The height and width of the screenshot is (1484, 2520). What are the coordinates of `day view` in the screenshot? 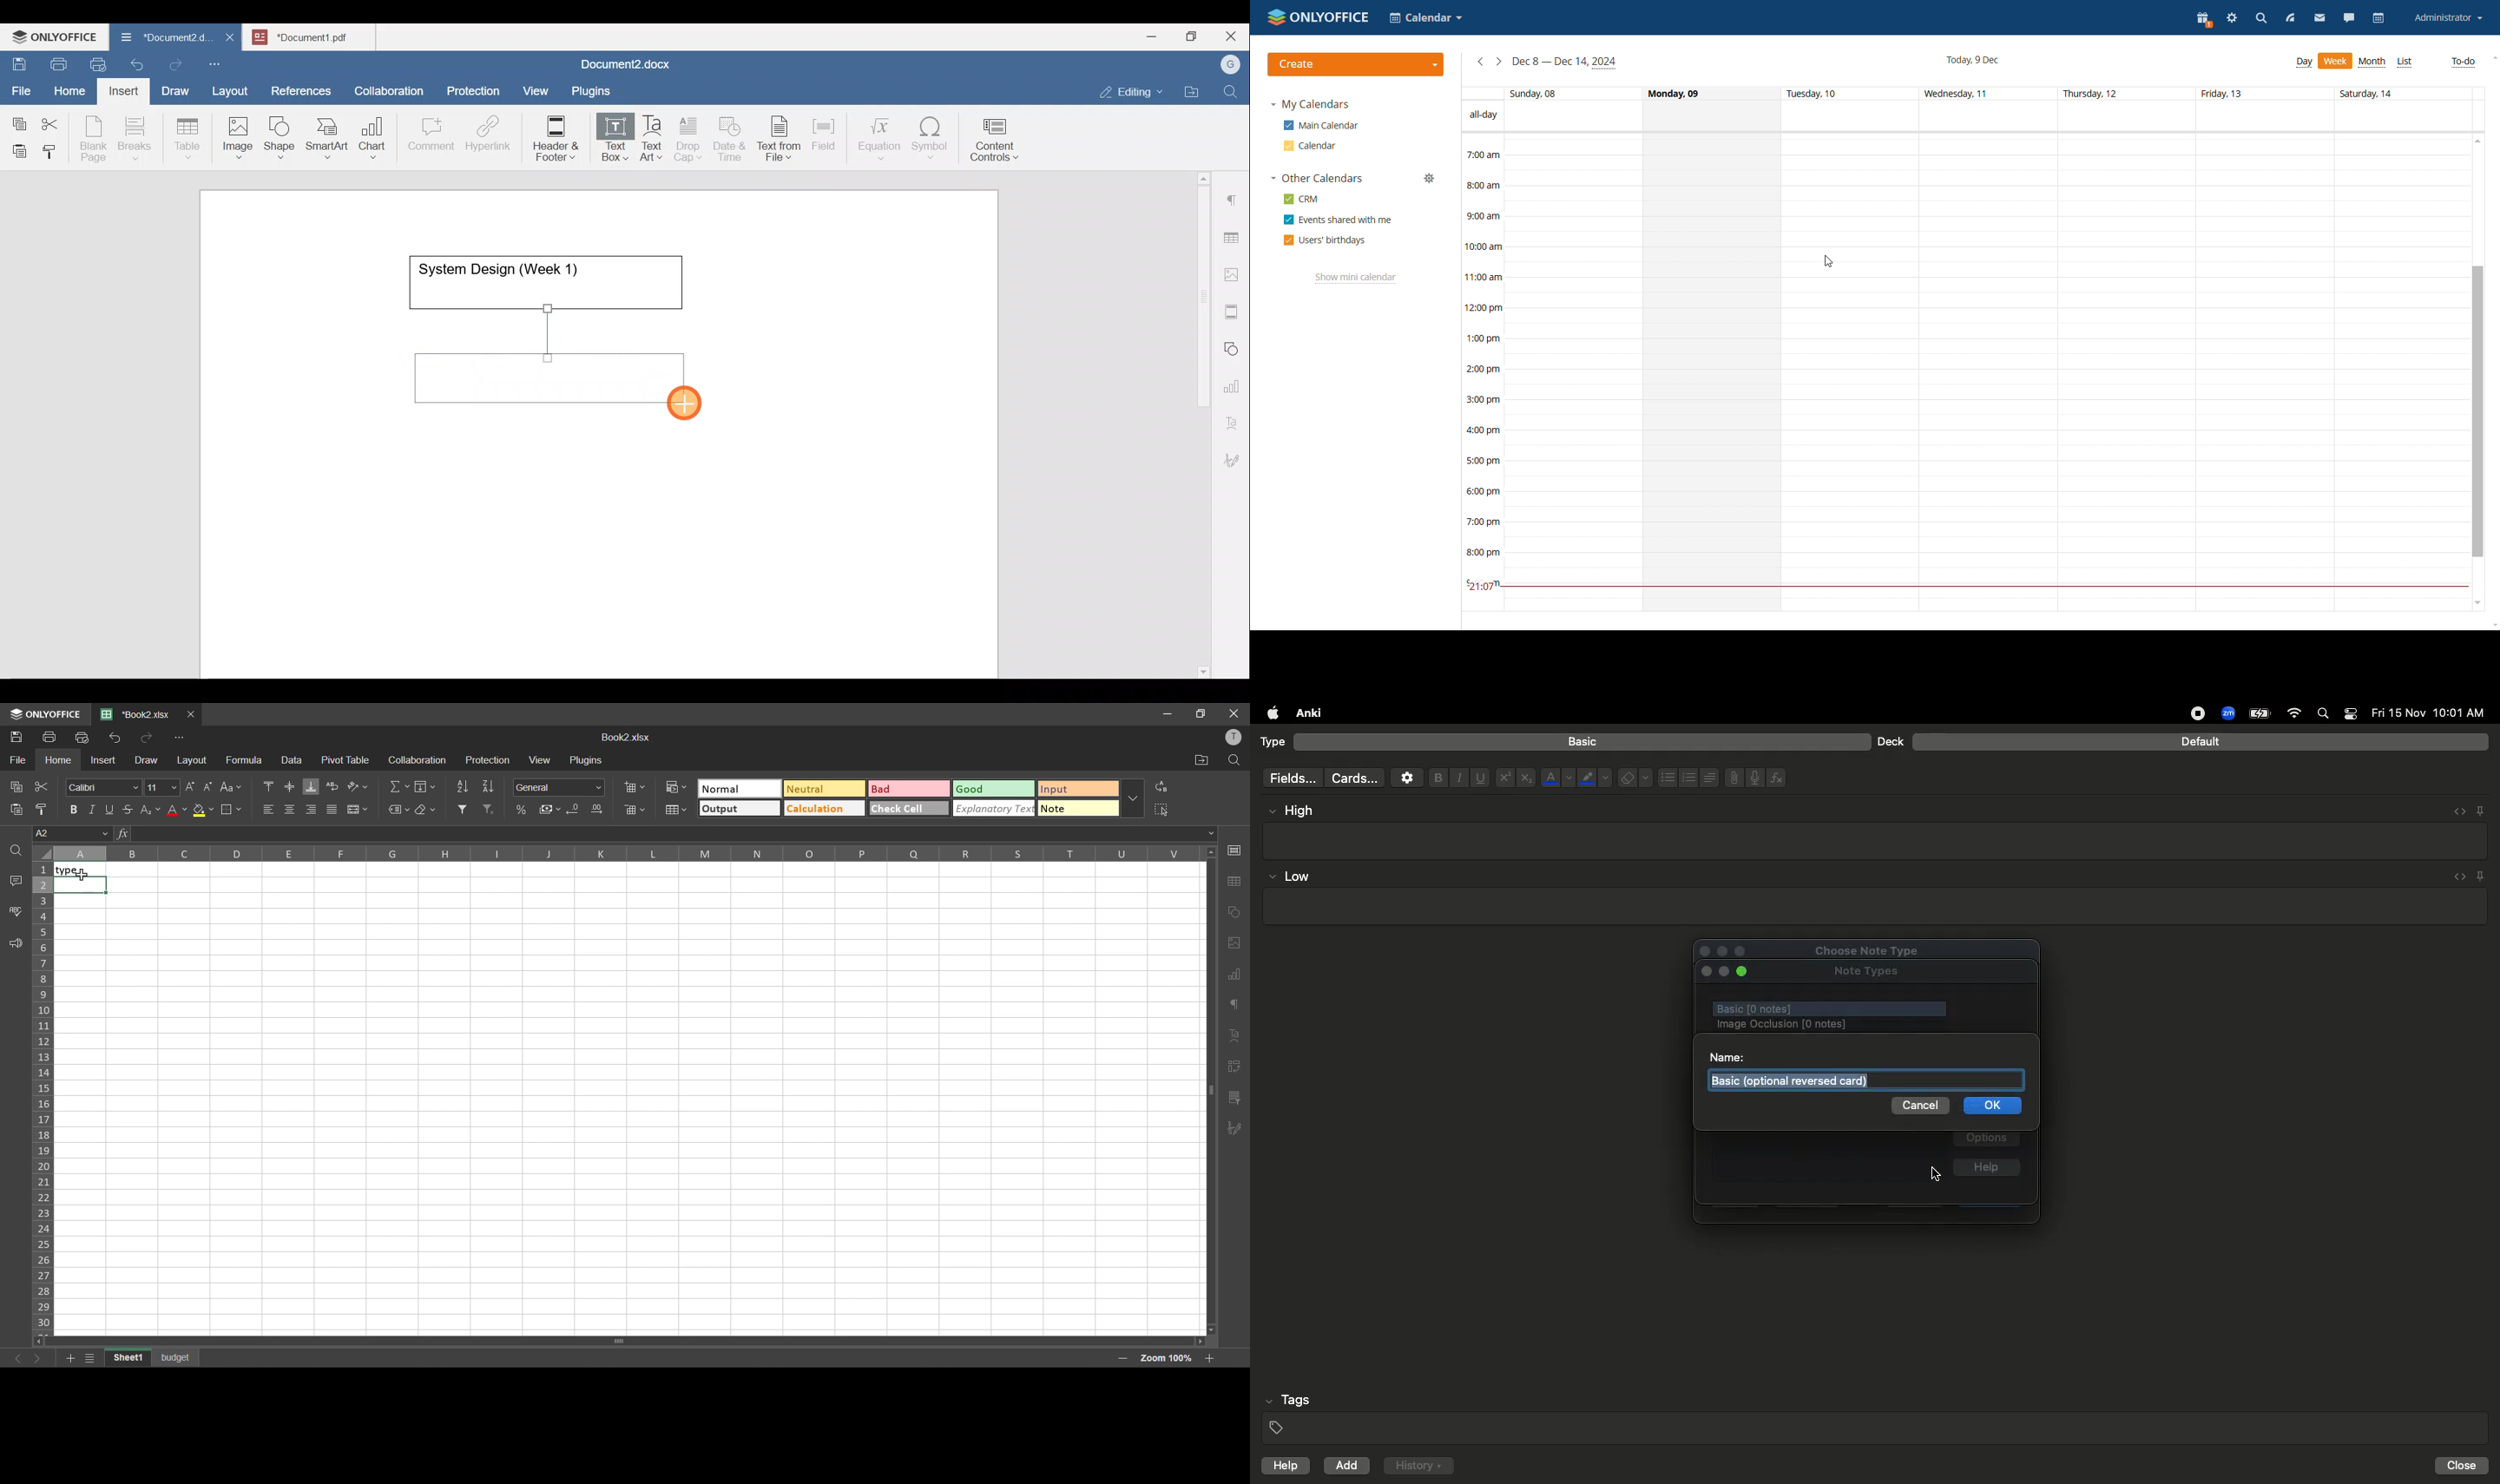 It's located at (2304, 62).